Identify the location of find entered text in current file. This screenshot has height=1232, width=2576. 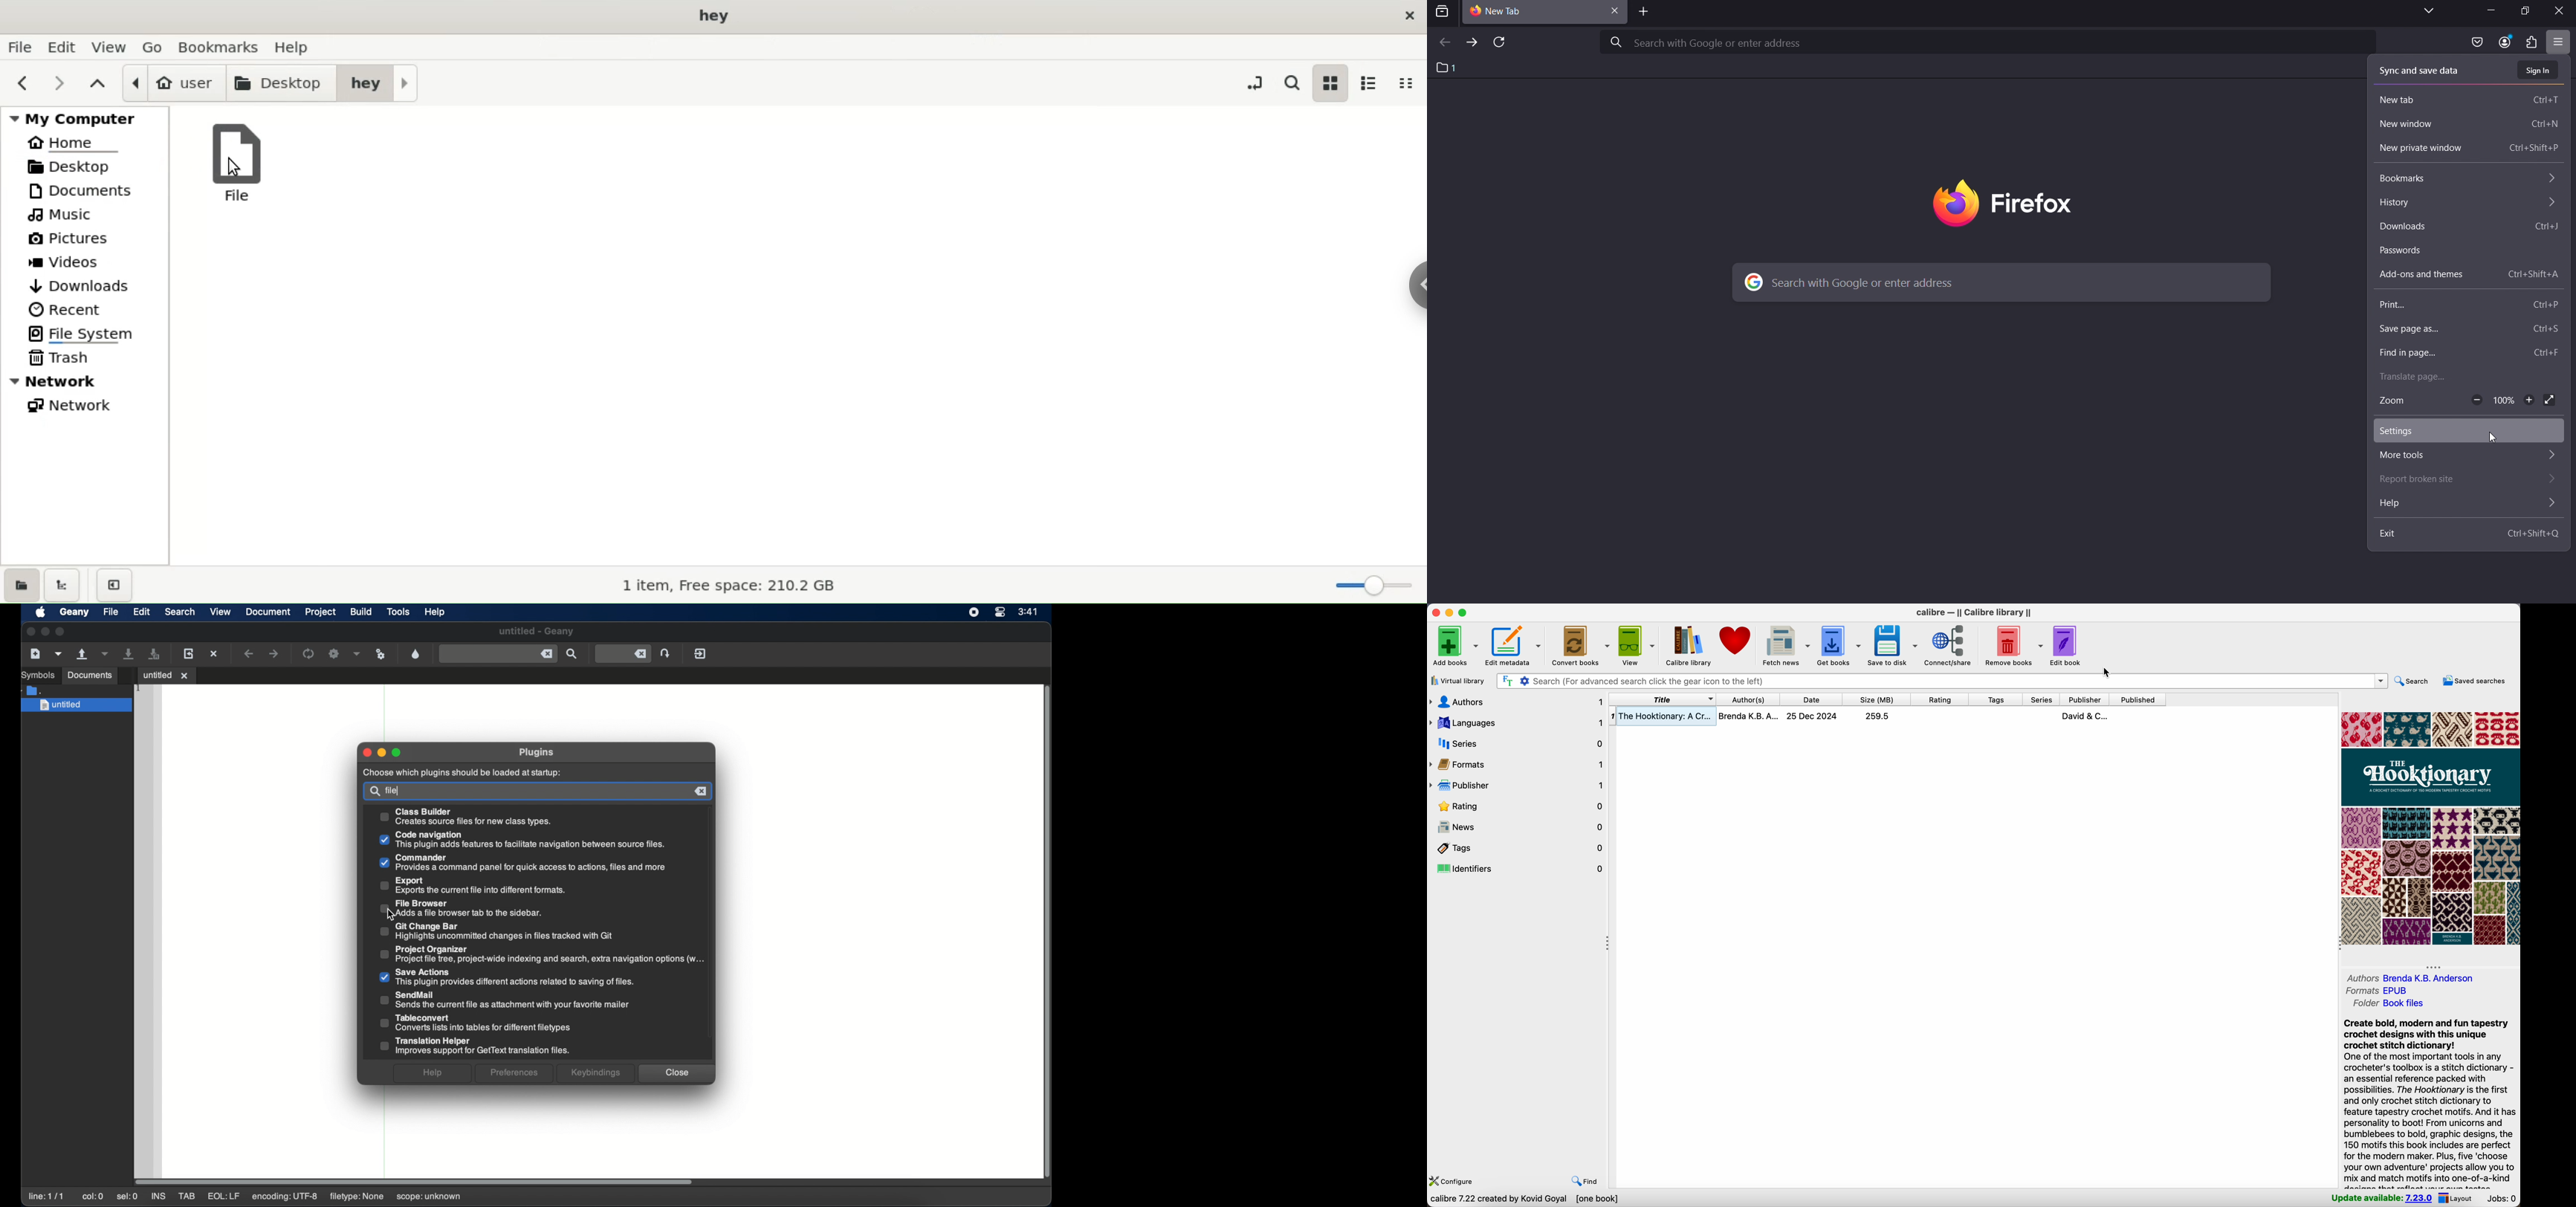
(572, 654).